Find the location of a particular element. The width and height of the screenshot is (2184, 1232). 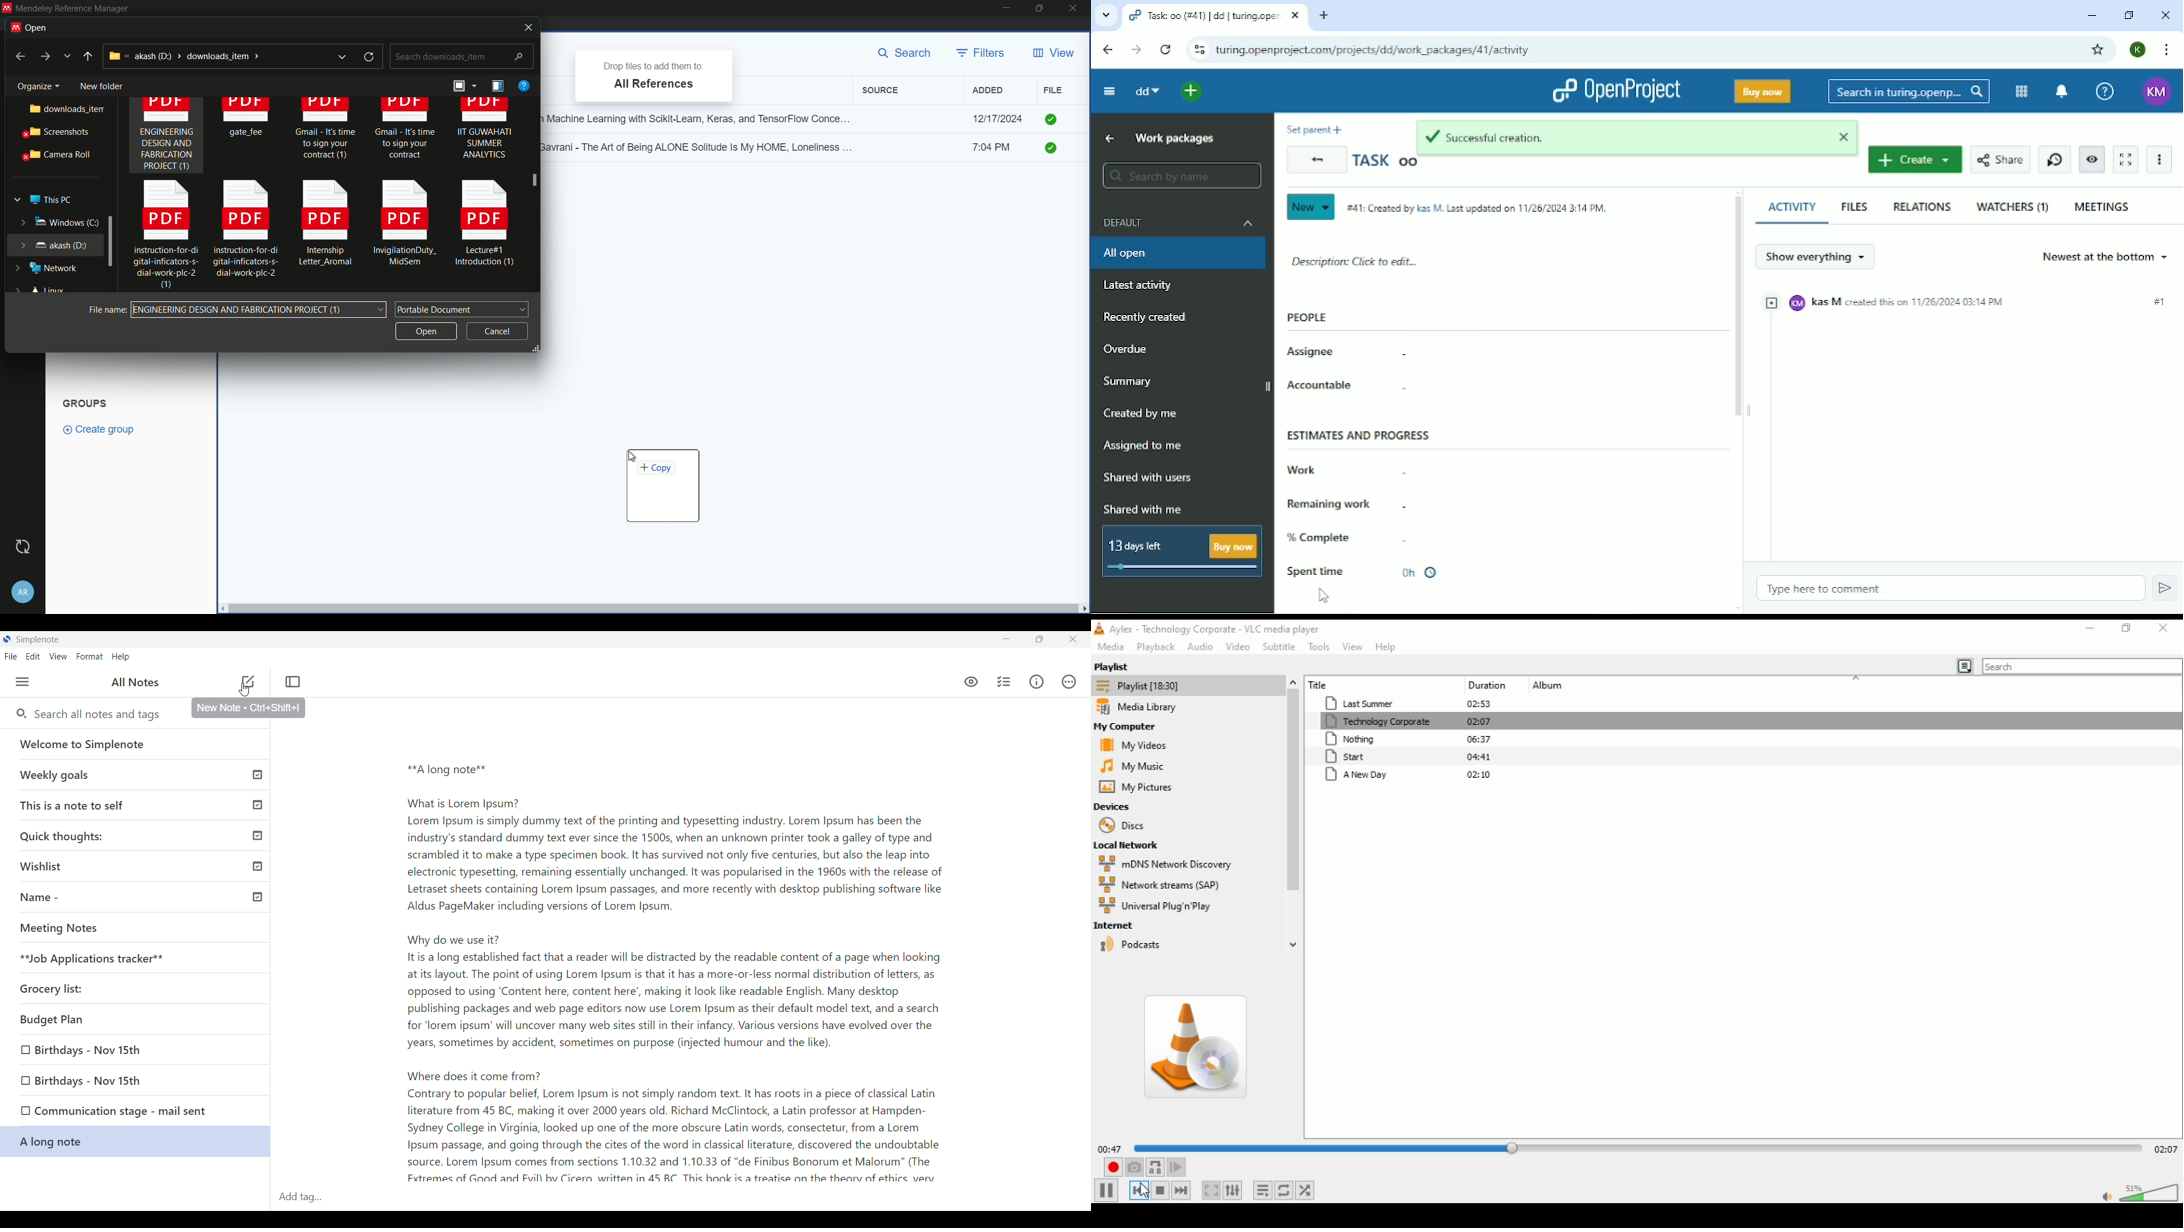

volume is located at coordinates (2151, 1192).